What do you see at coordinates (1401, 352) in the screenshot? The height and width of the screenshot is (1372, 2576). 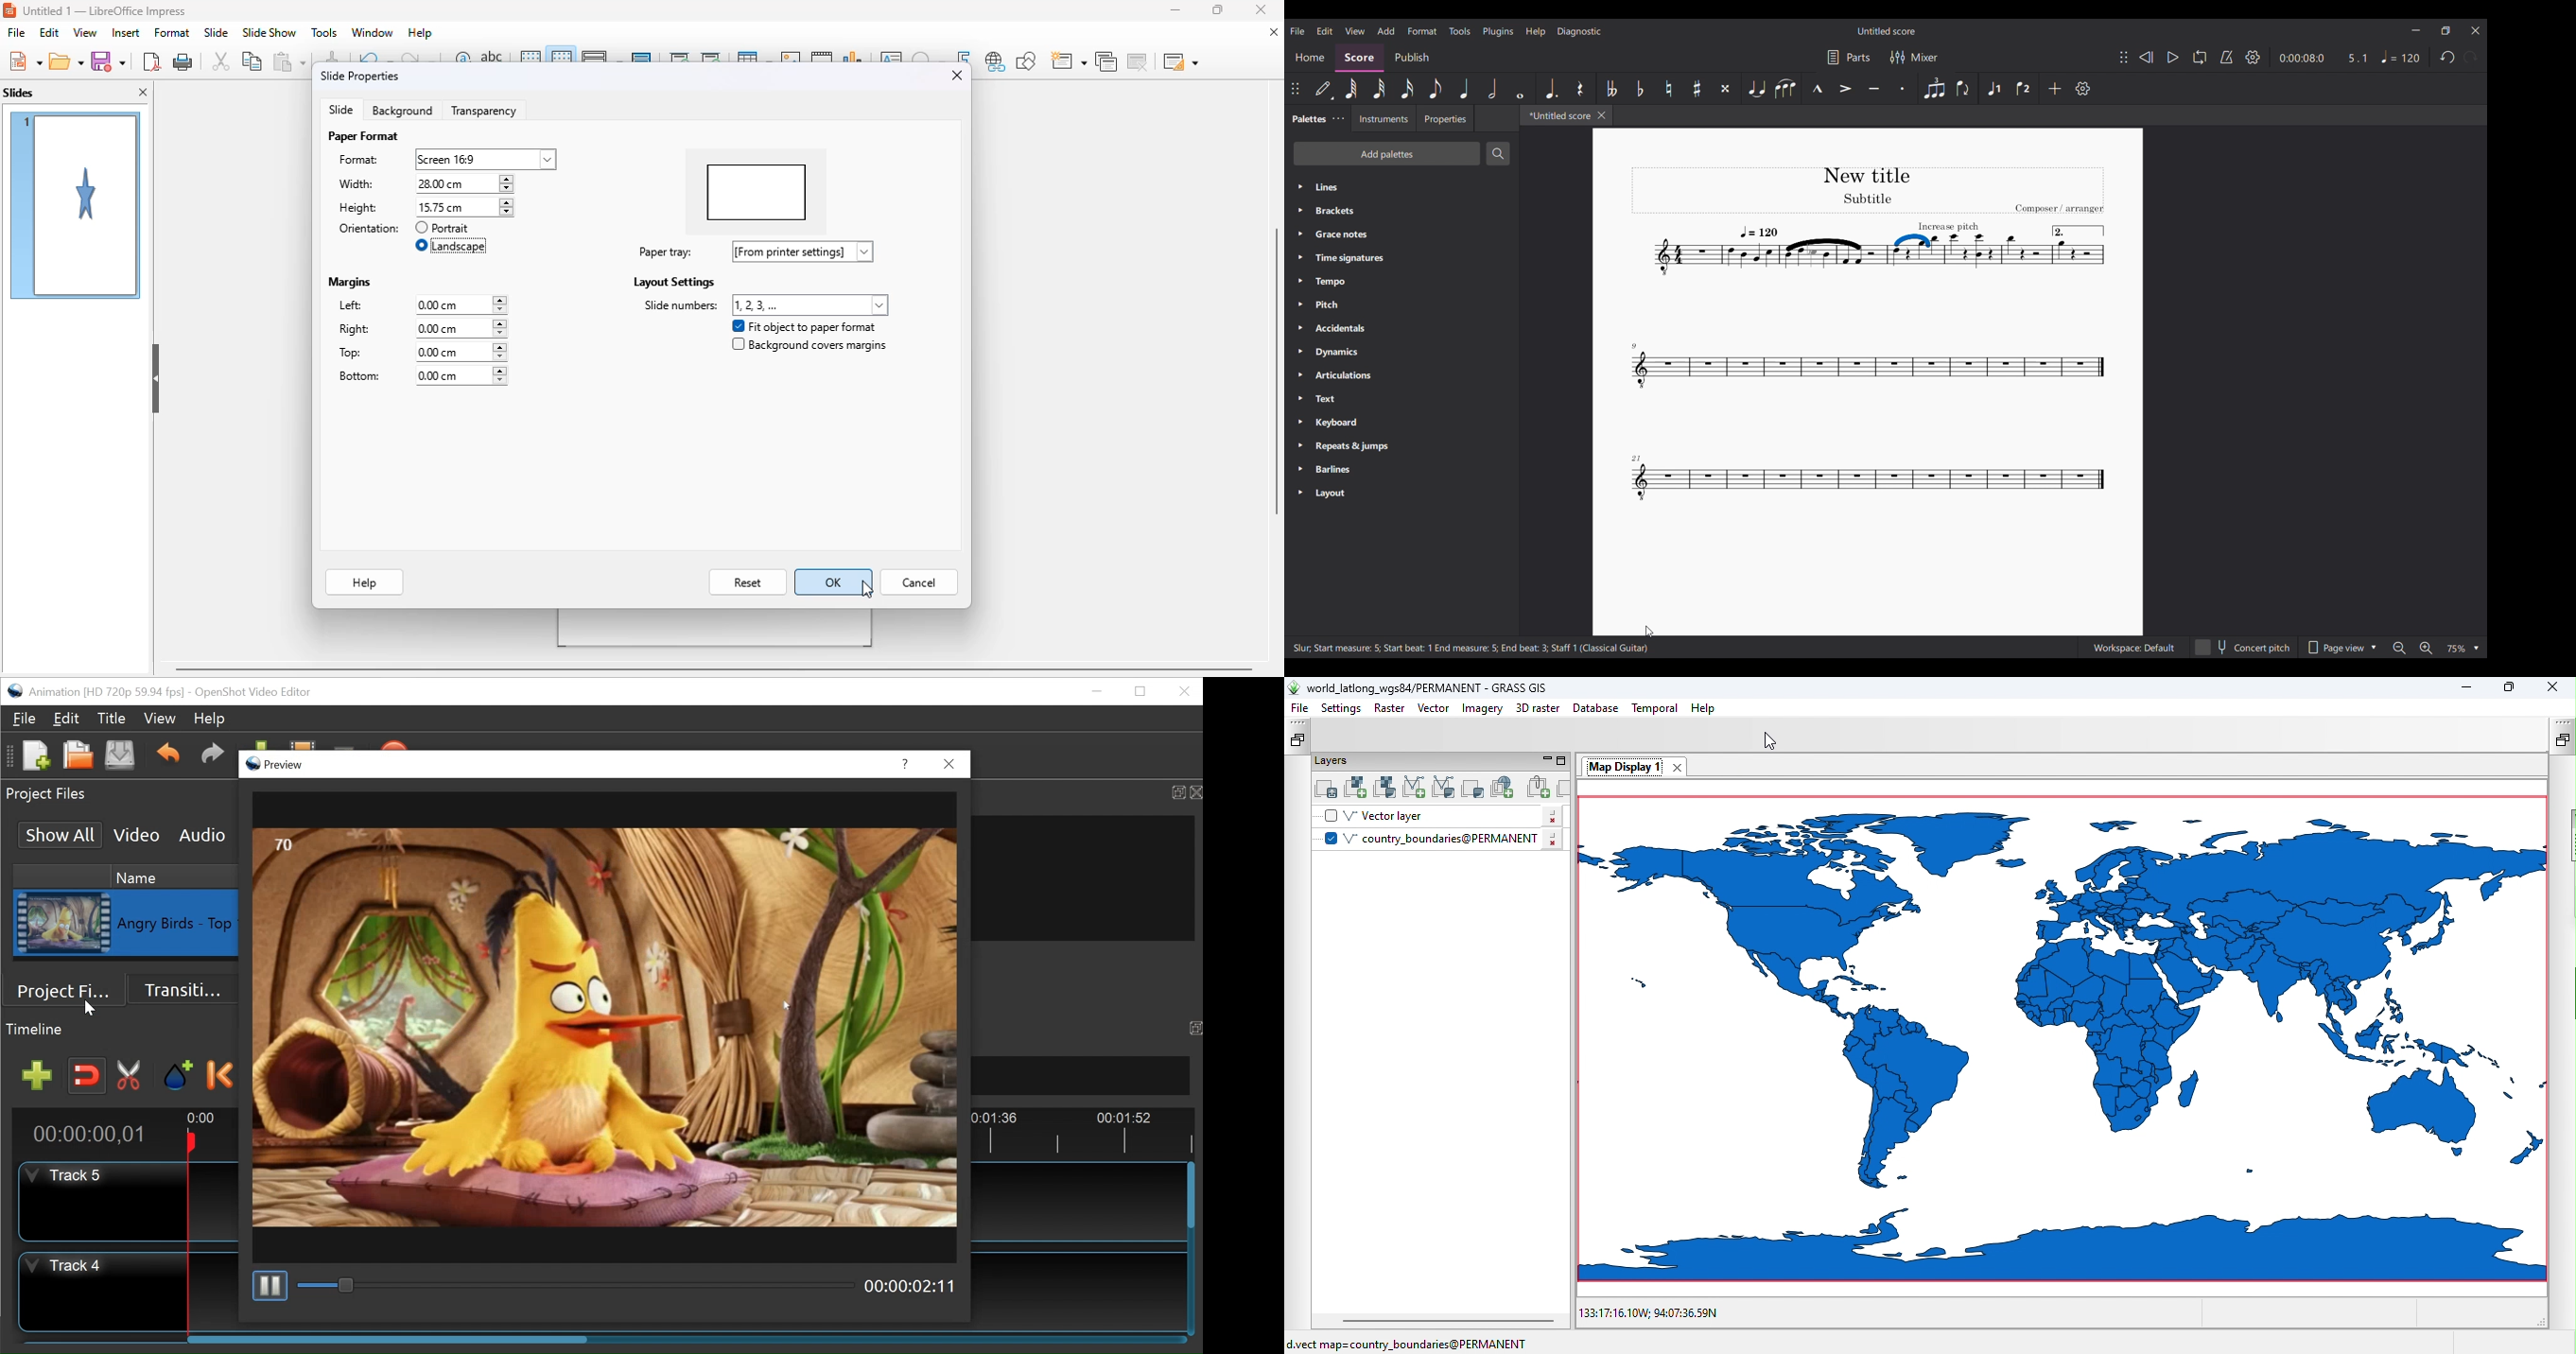 I see `Dynamics` at bounding box center [1401, 352].